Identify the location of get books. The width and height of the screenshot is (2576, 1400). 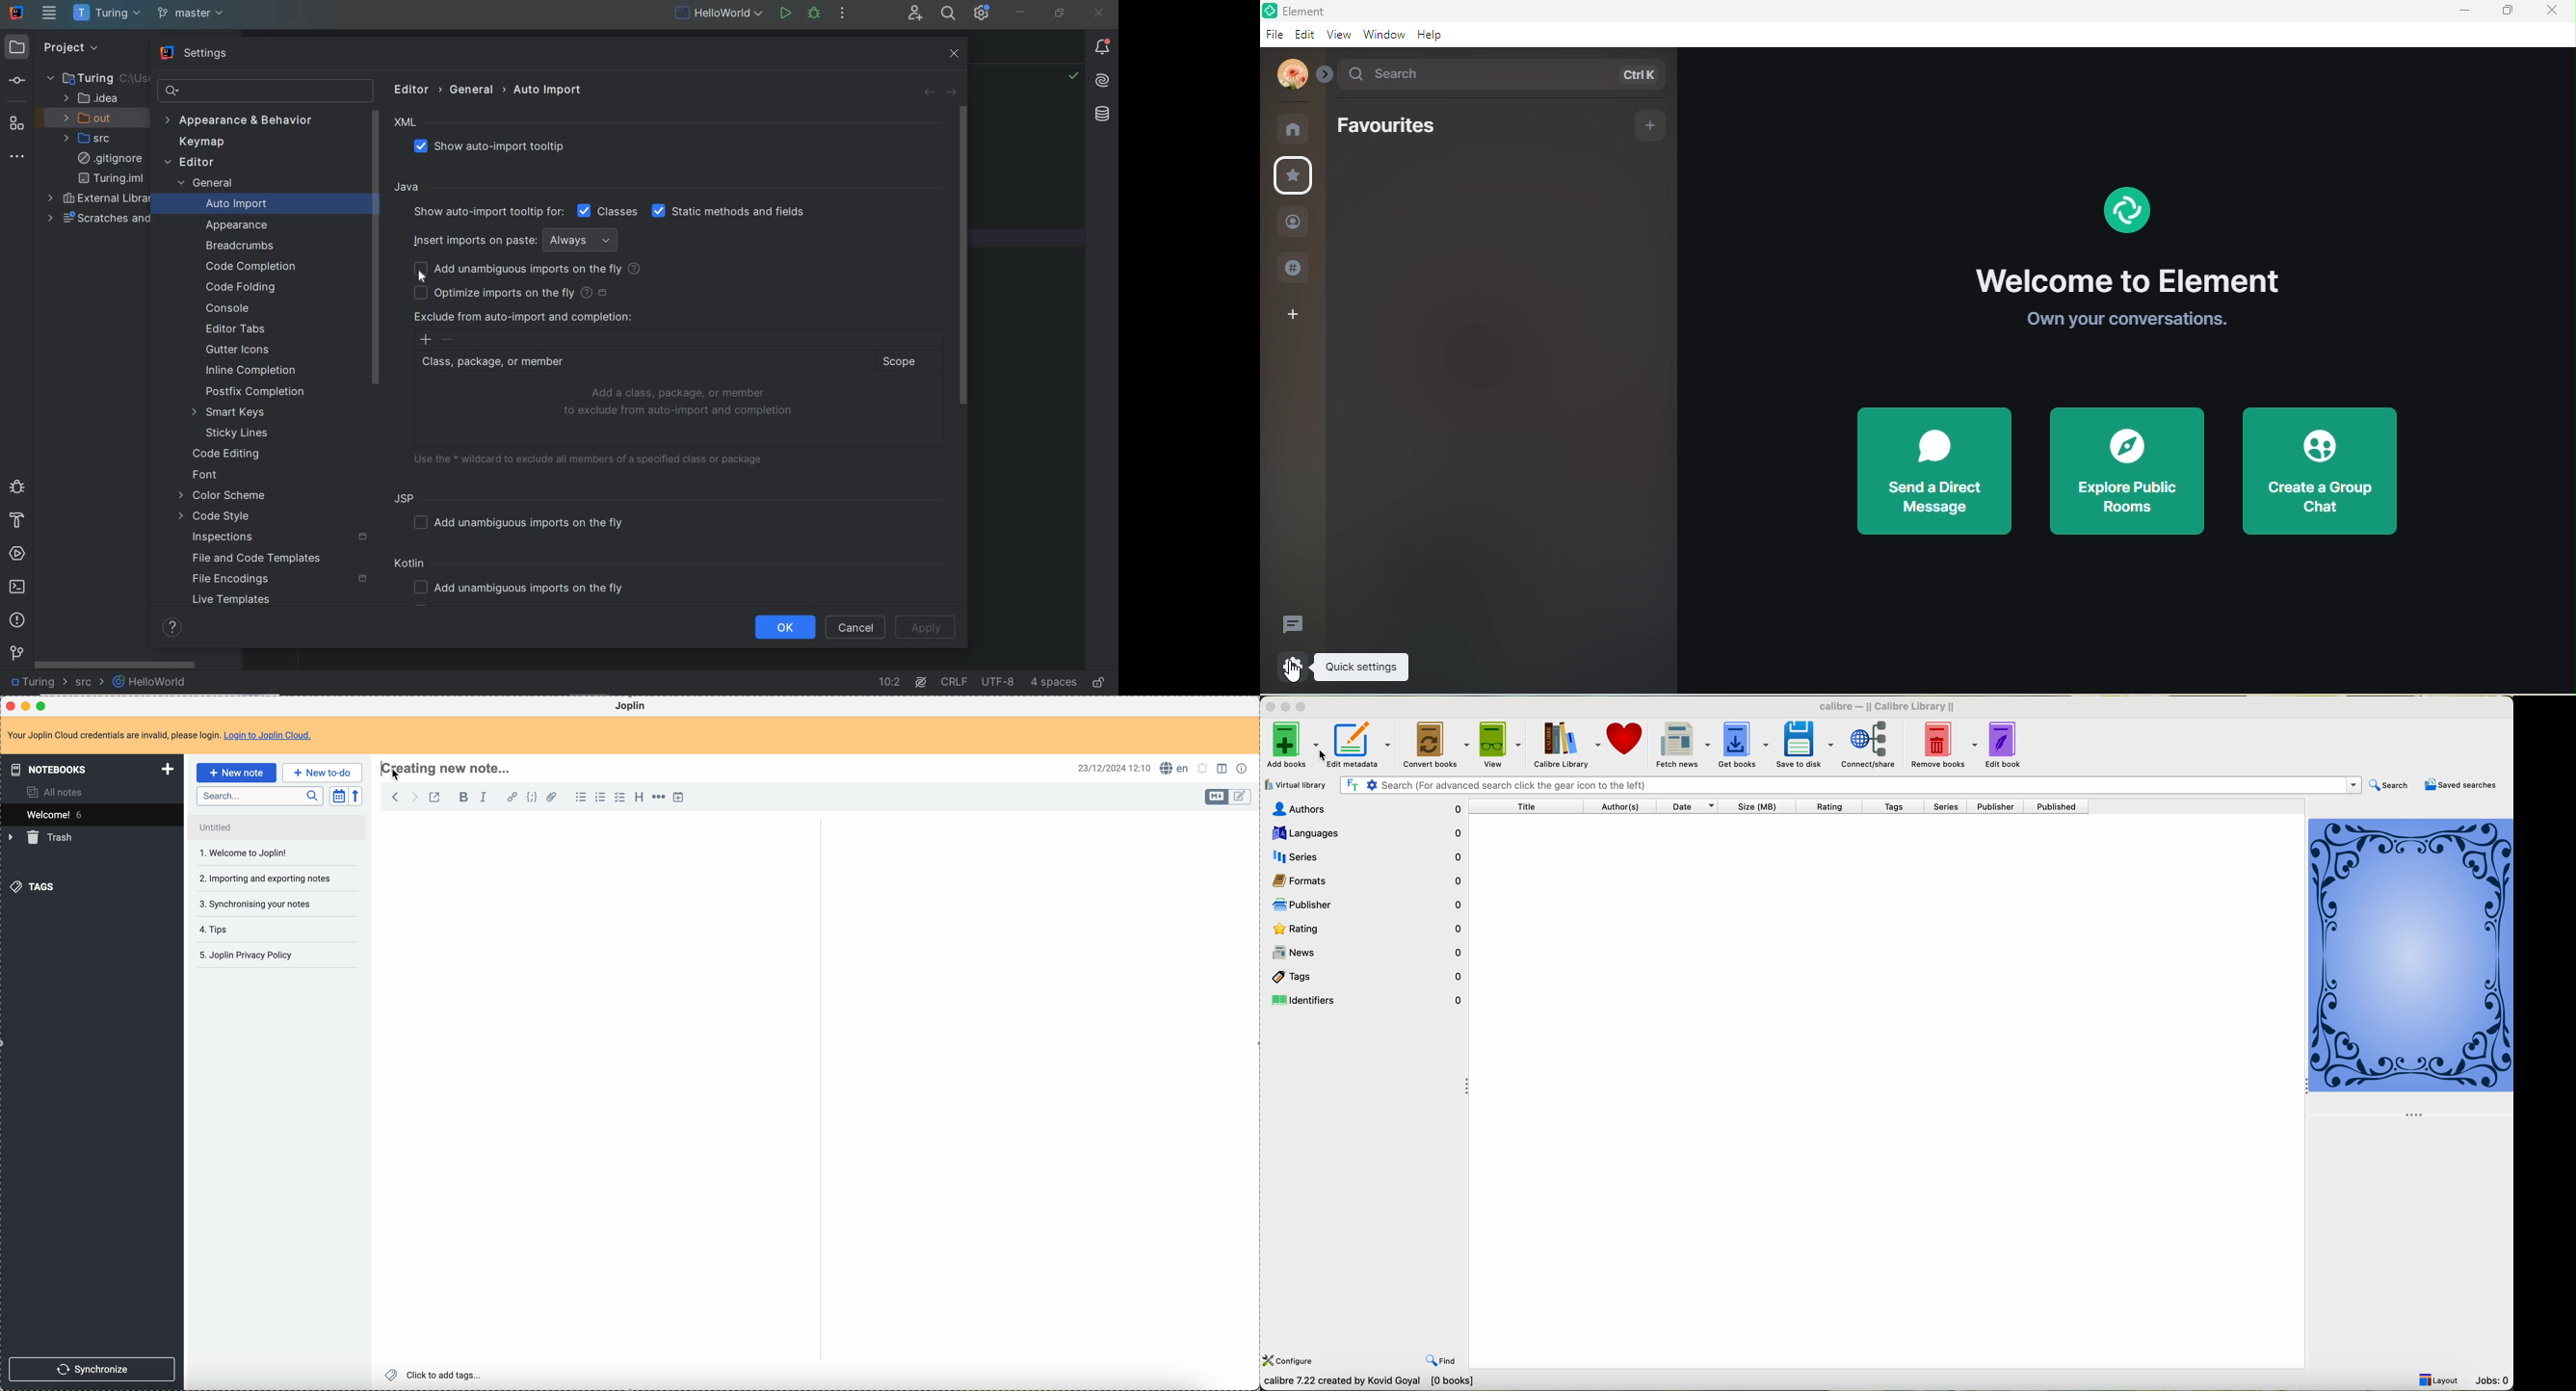
(1744, 745).